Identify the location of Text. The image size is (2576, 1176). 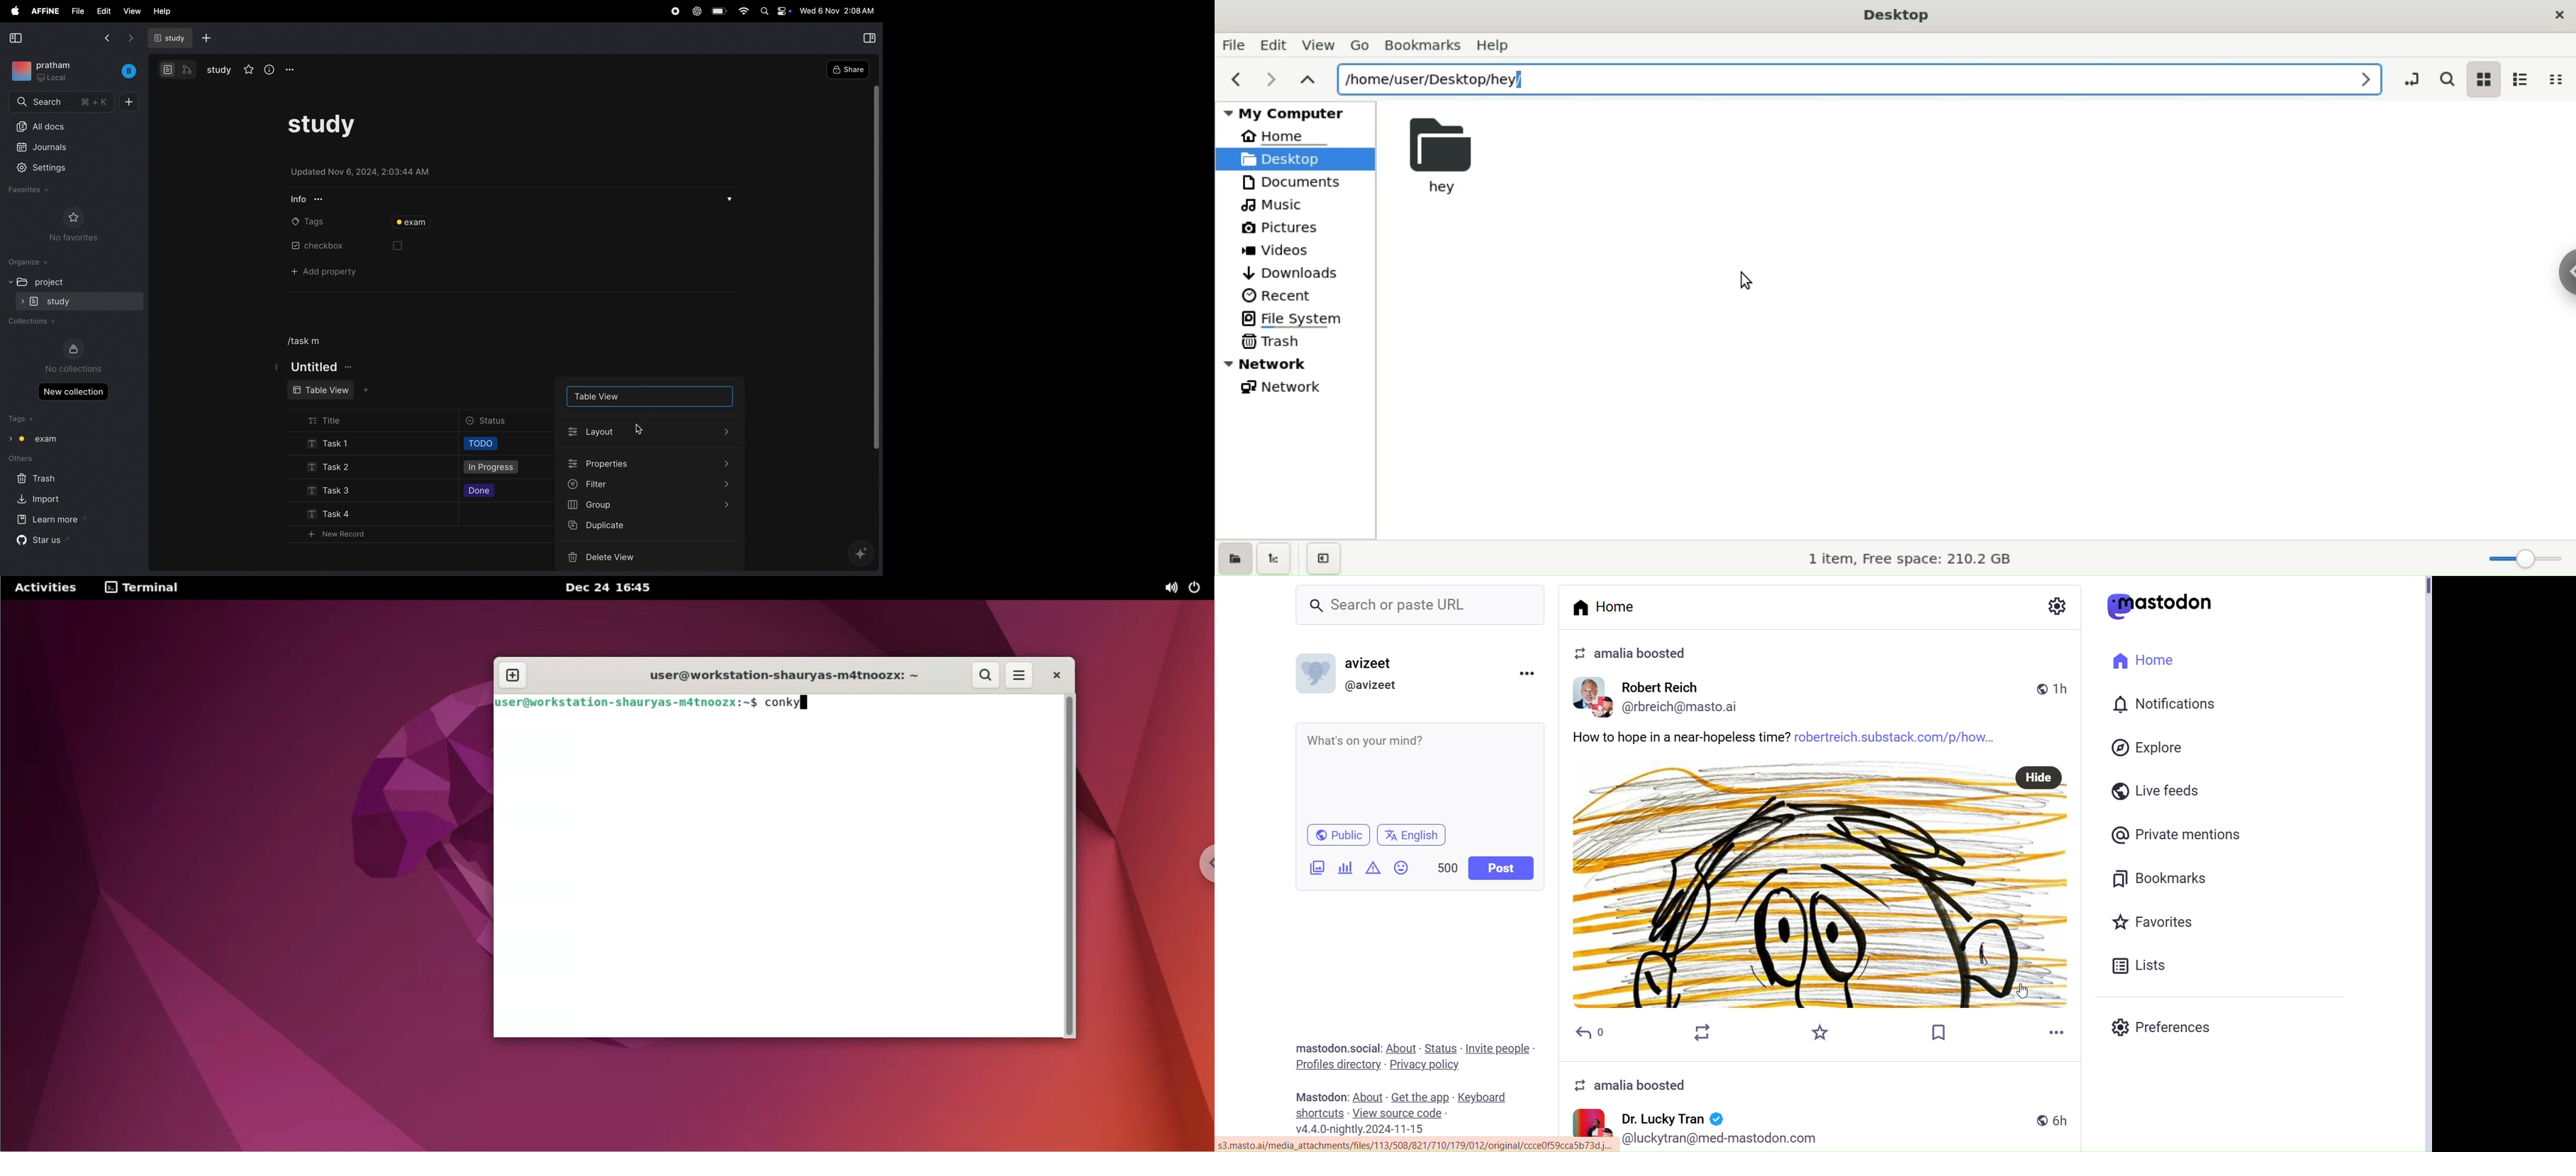
(1820, 1082).